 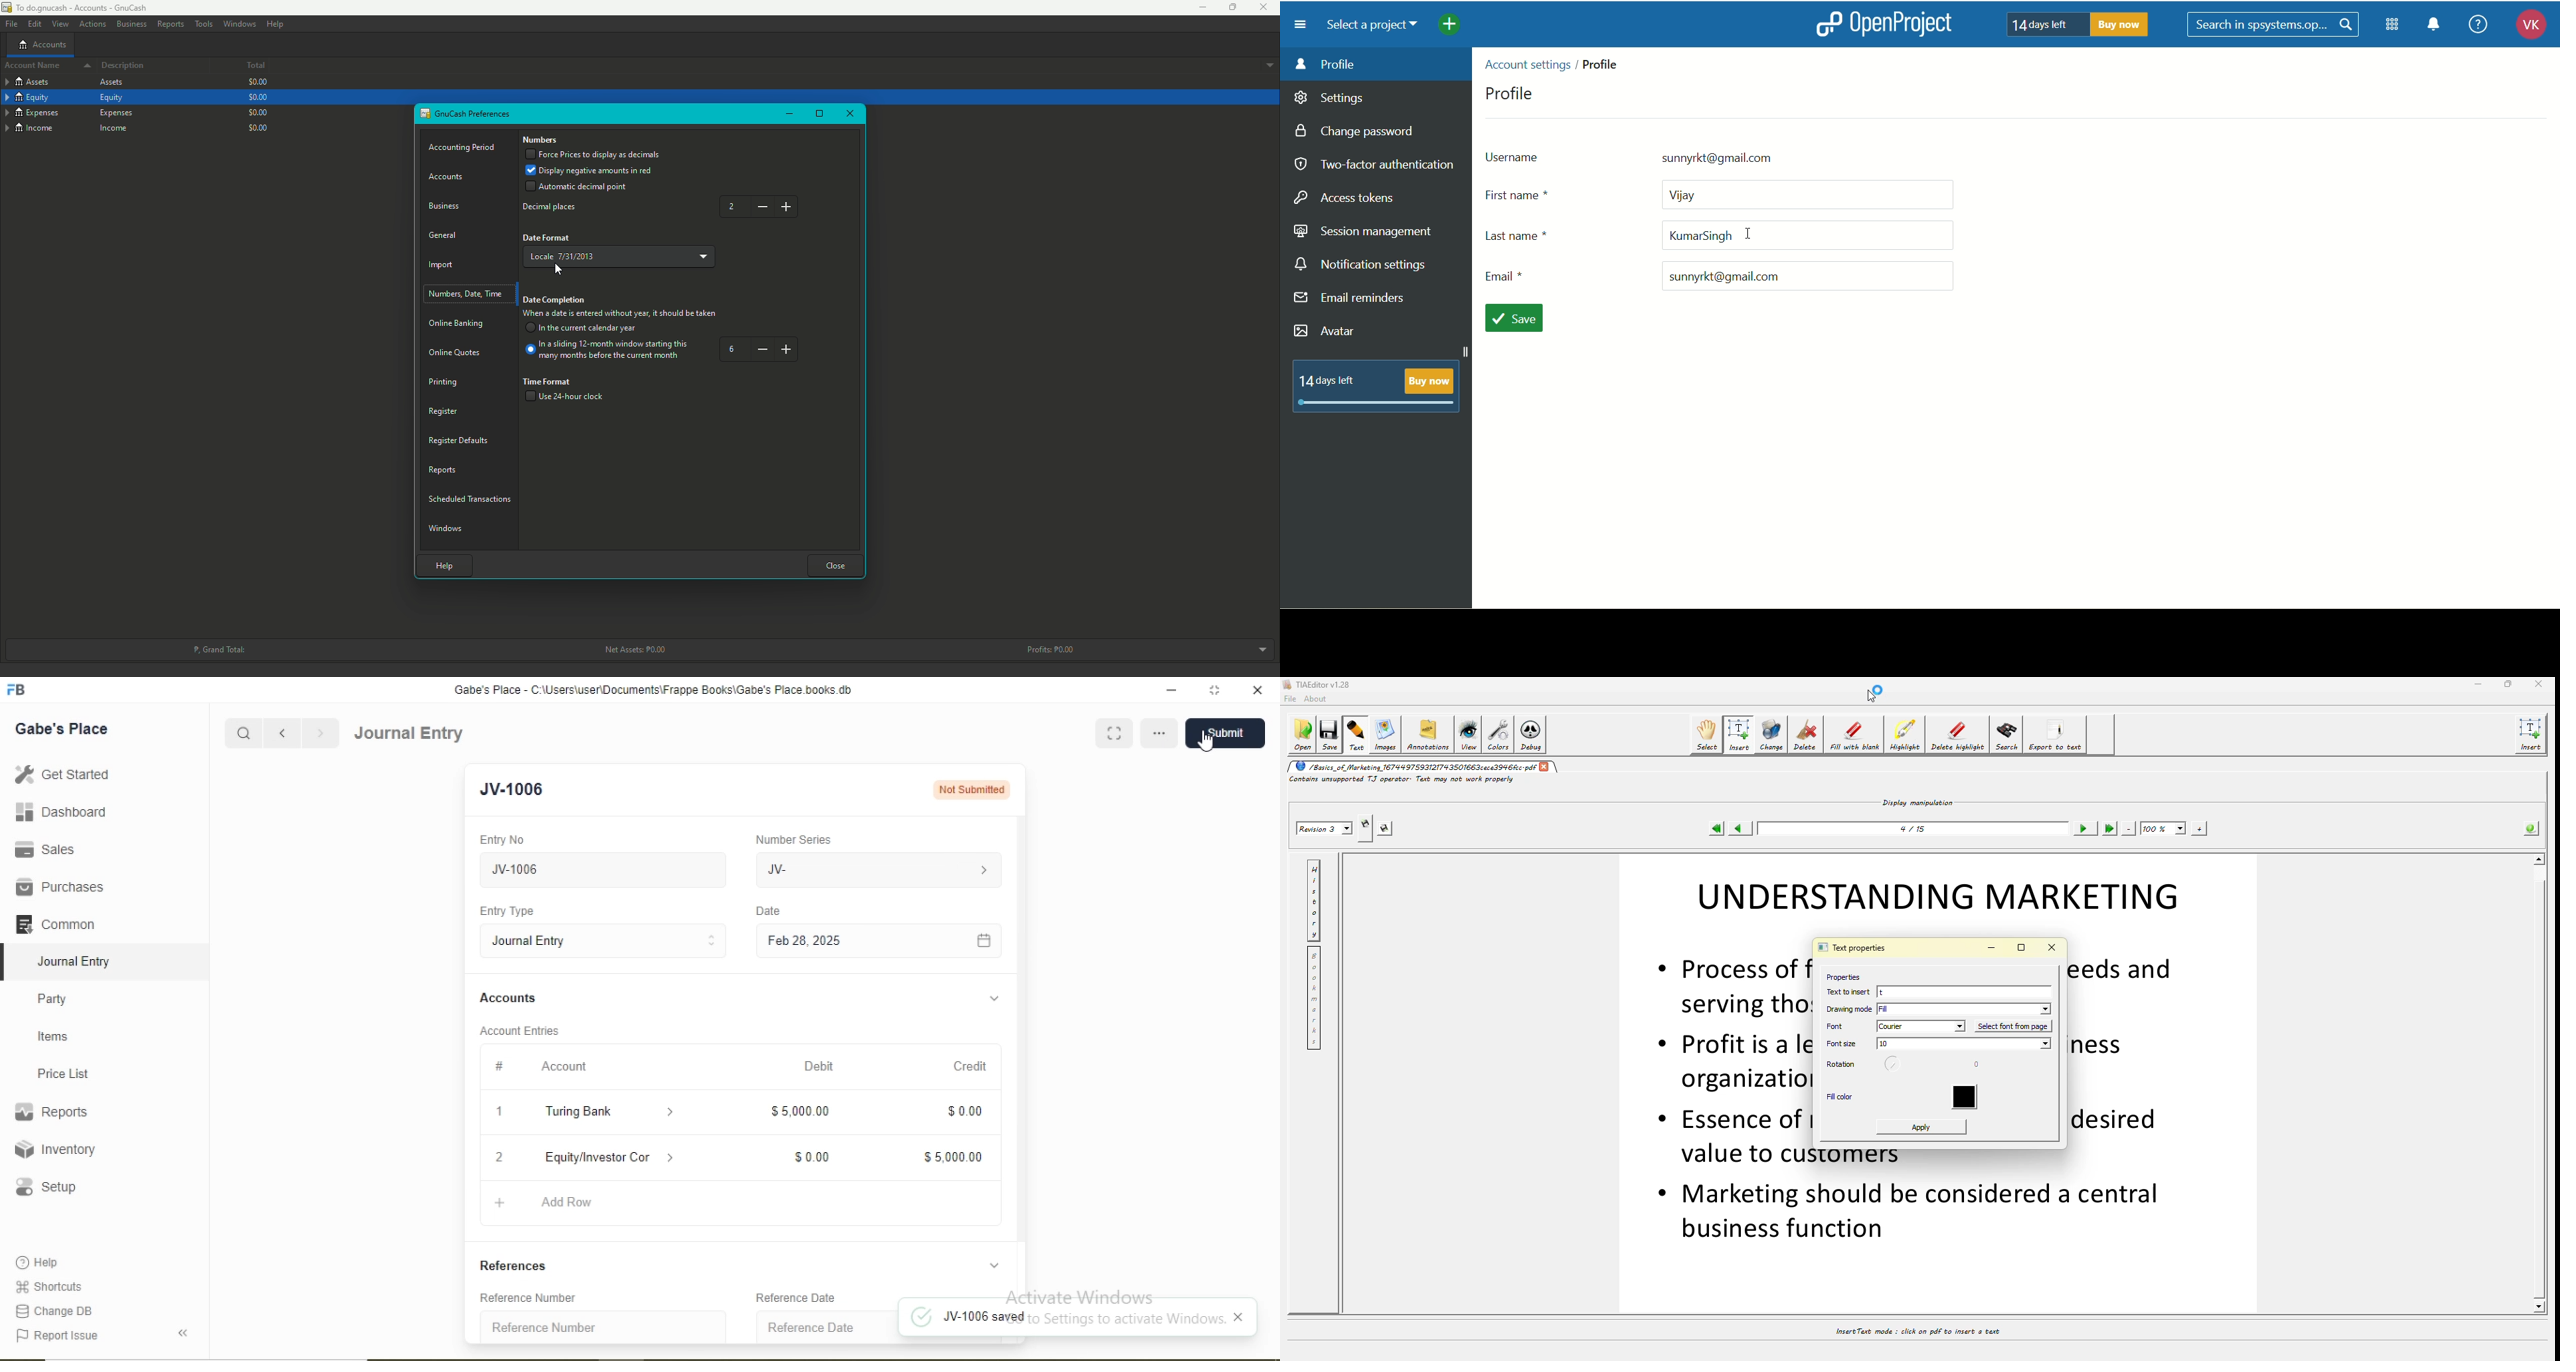 What do you see at coordinates (600, 1157) in the screenshot?
I see `Equity/Investor Con` at bounding box center [600, 1157].